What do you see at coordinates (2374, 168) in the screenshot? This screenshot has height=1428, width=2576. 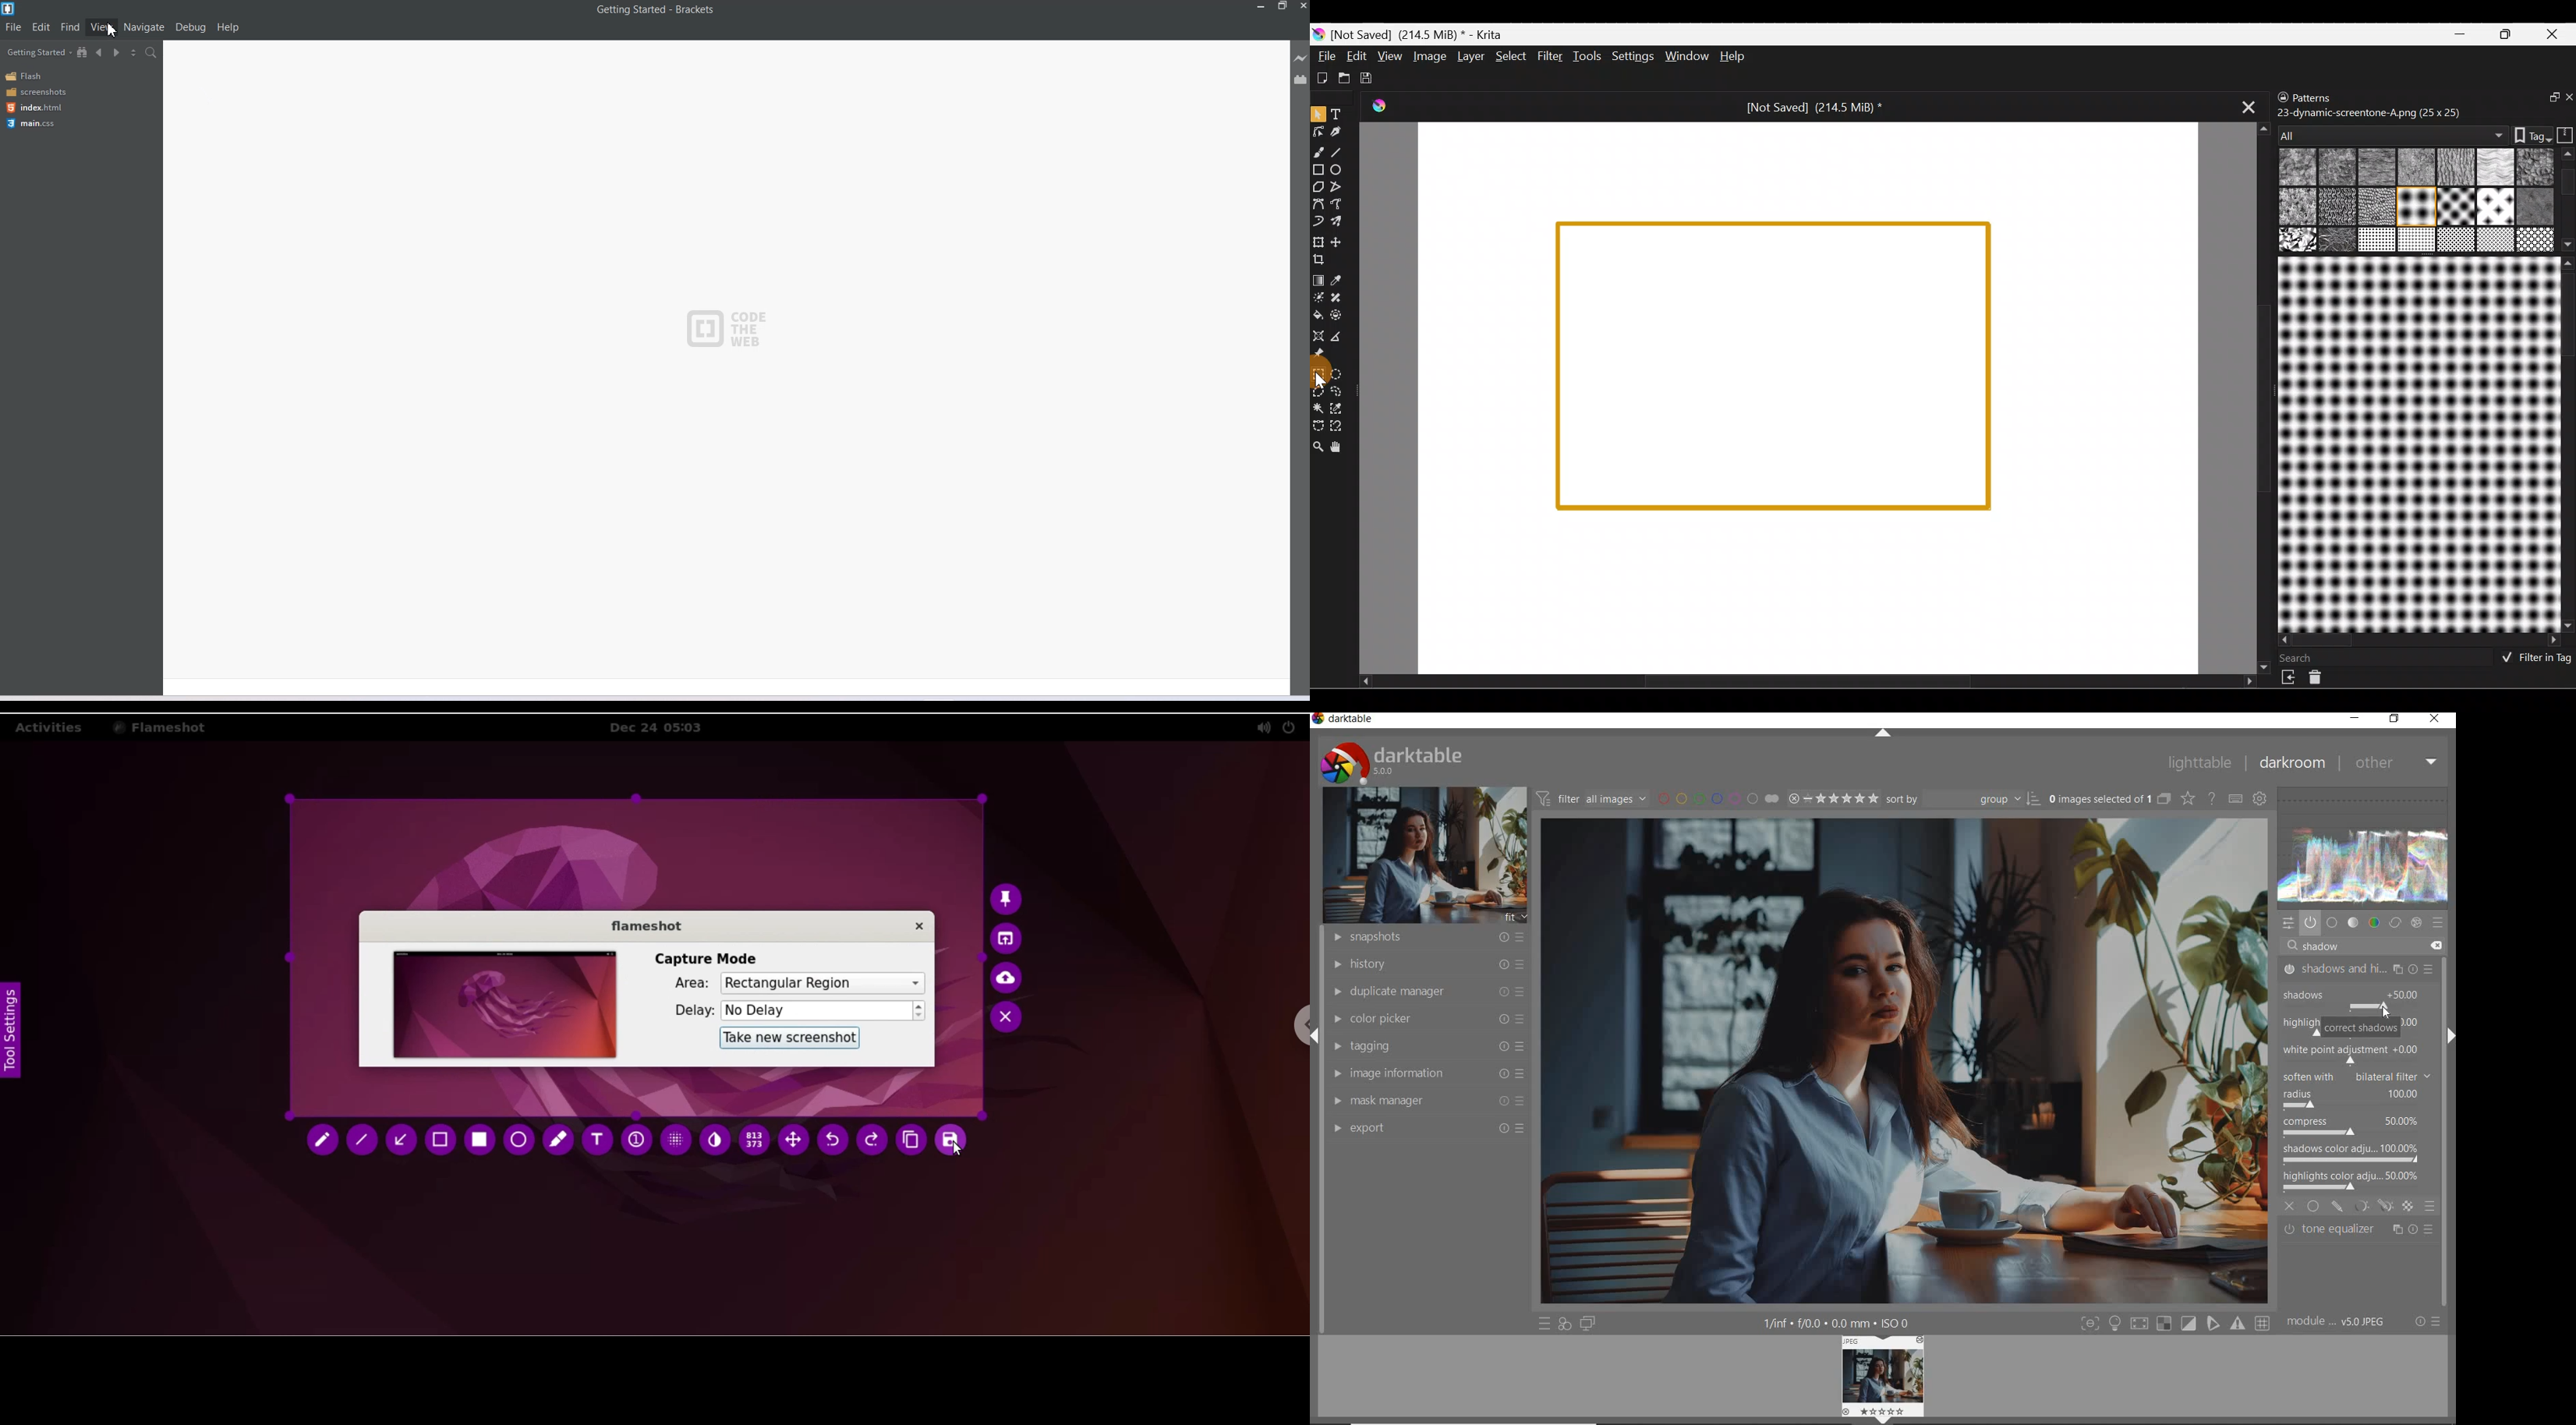 I see `02b Wooftissue.png` at bounding box center [2374, 168].